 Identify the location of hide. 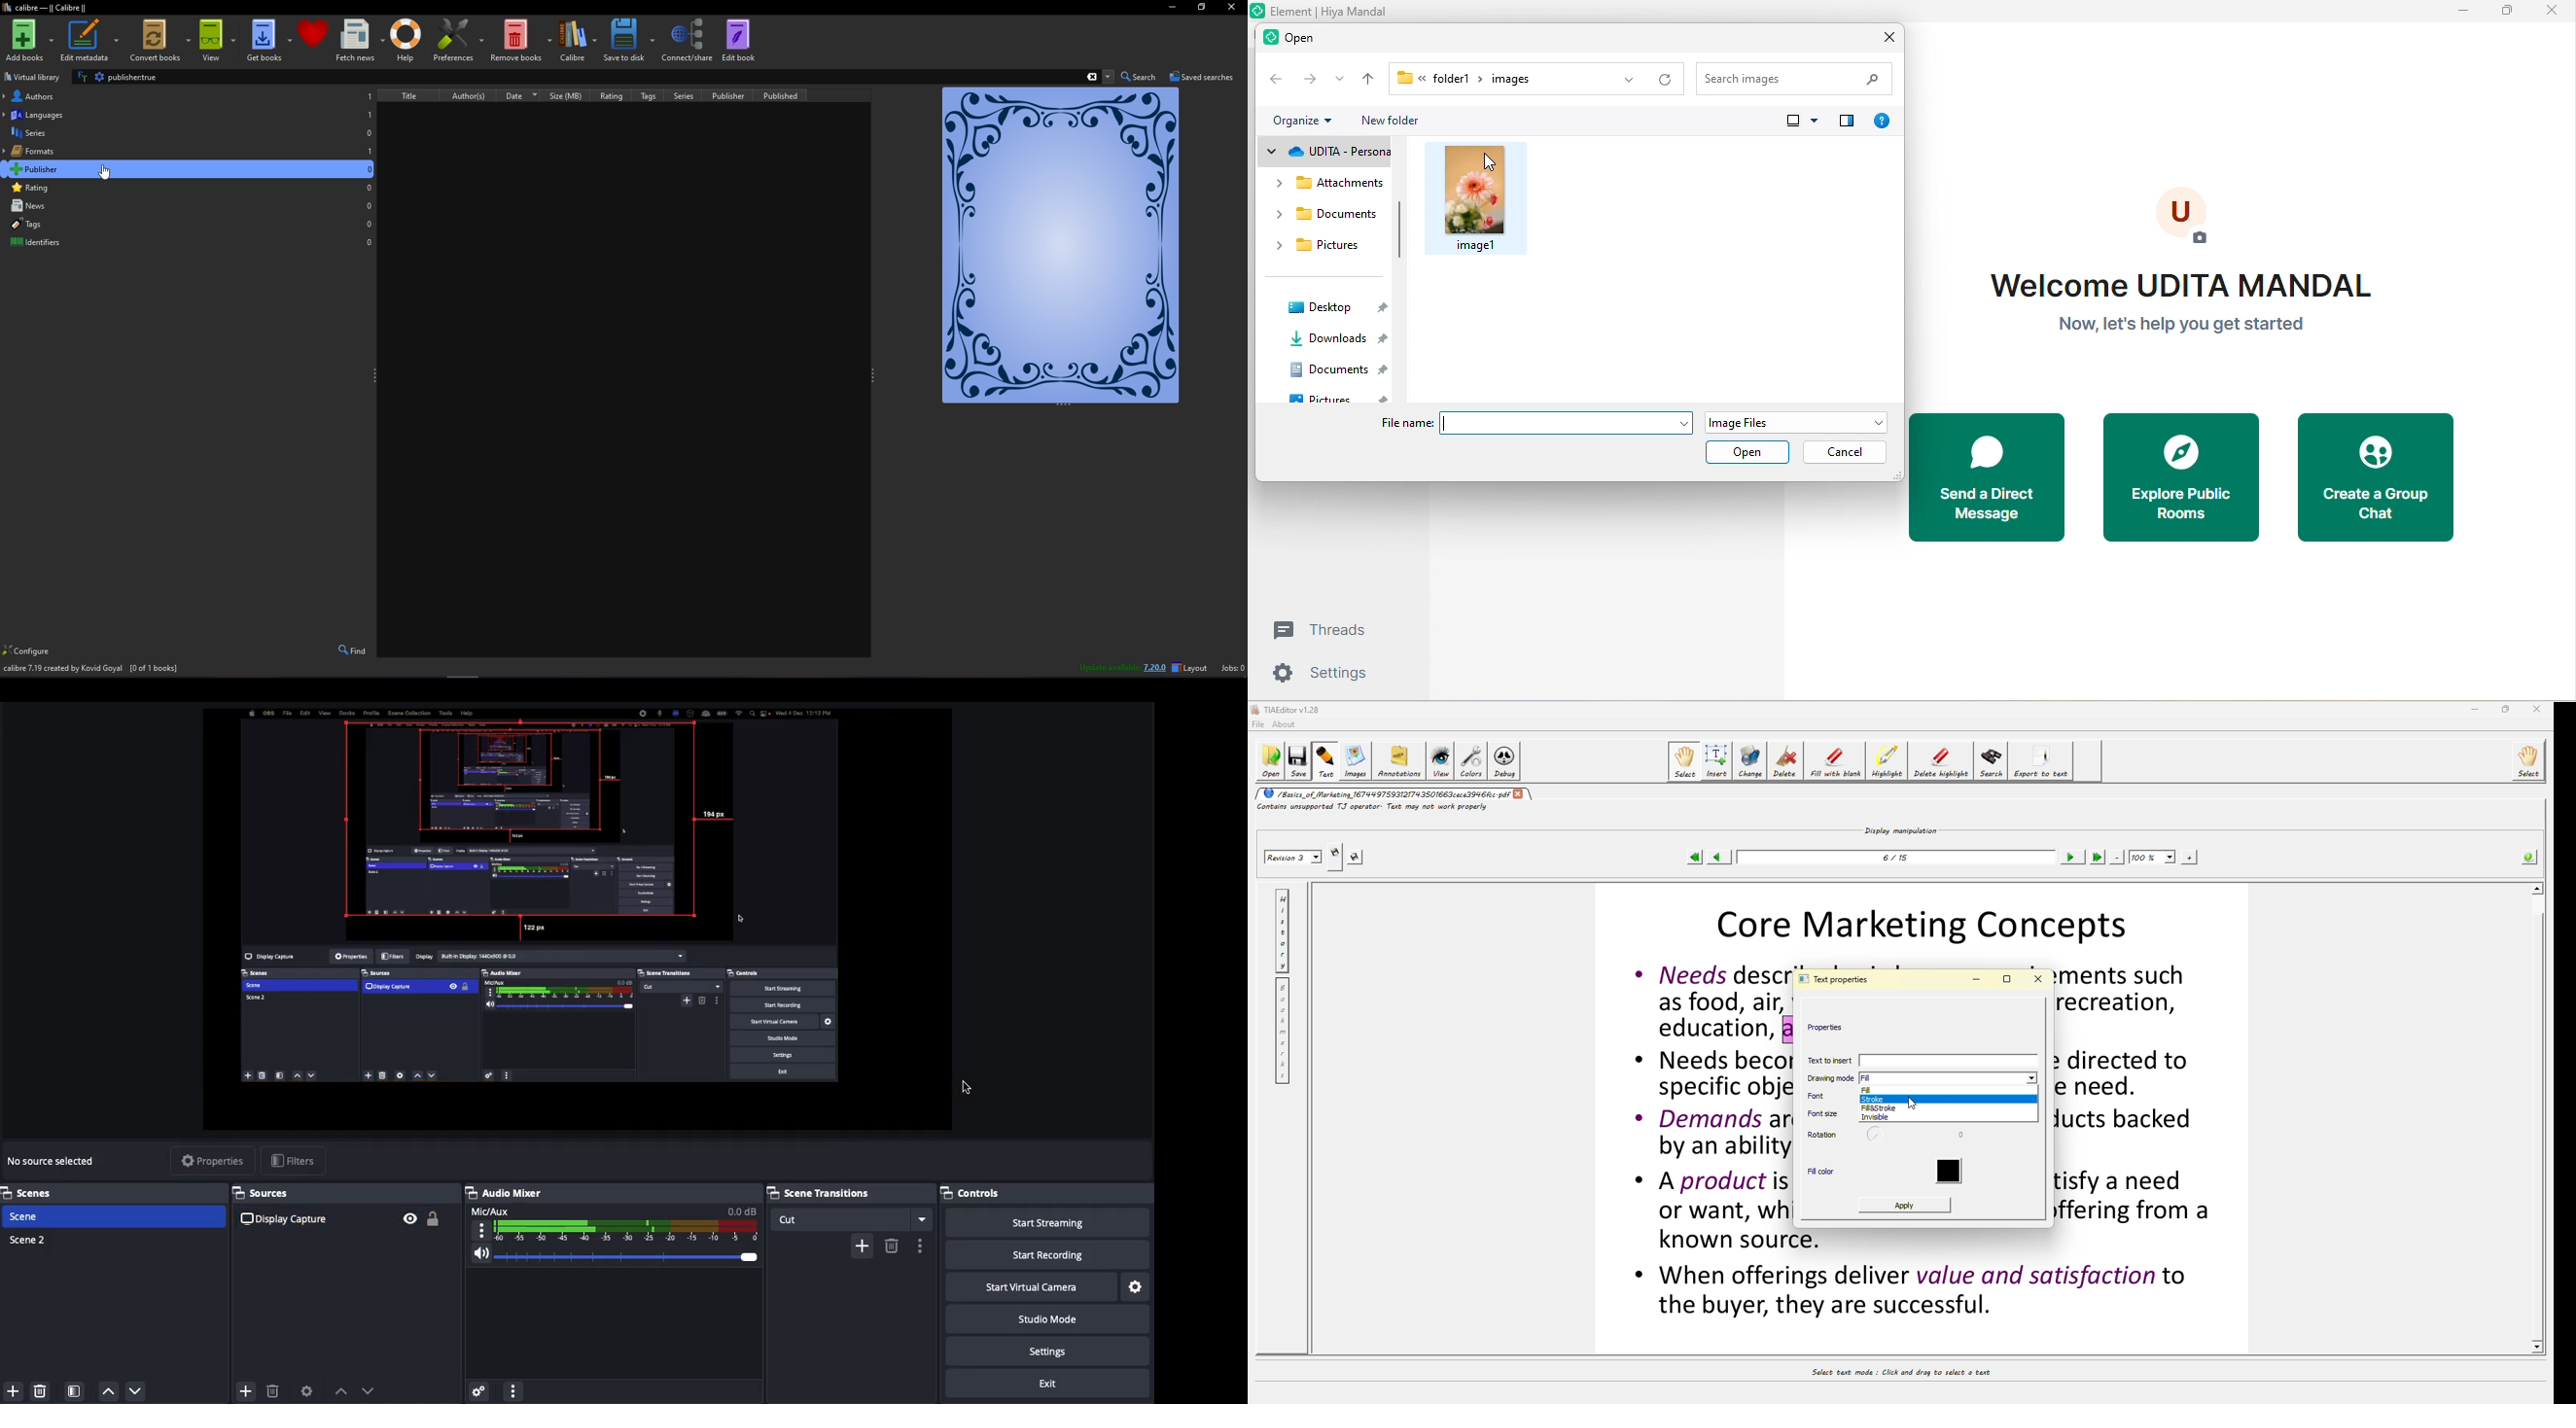
(1397, 231).